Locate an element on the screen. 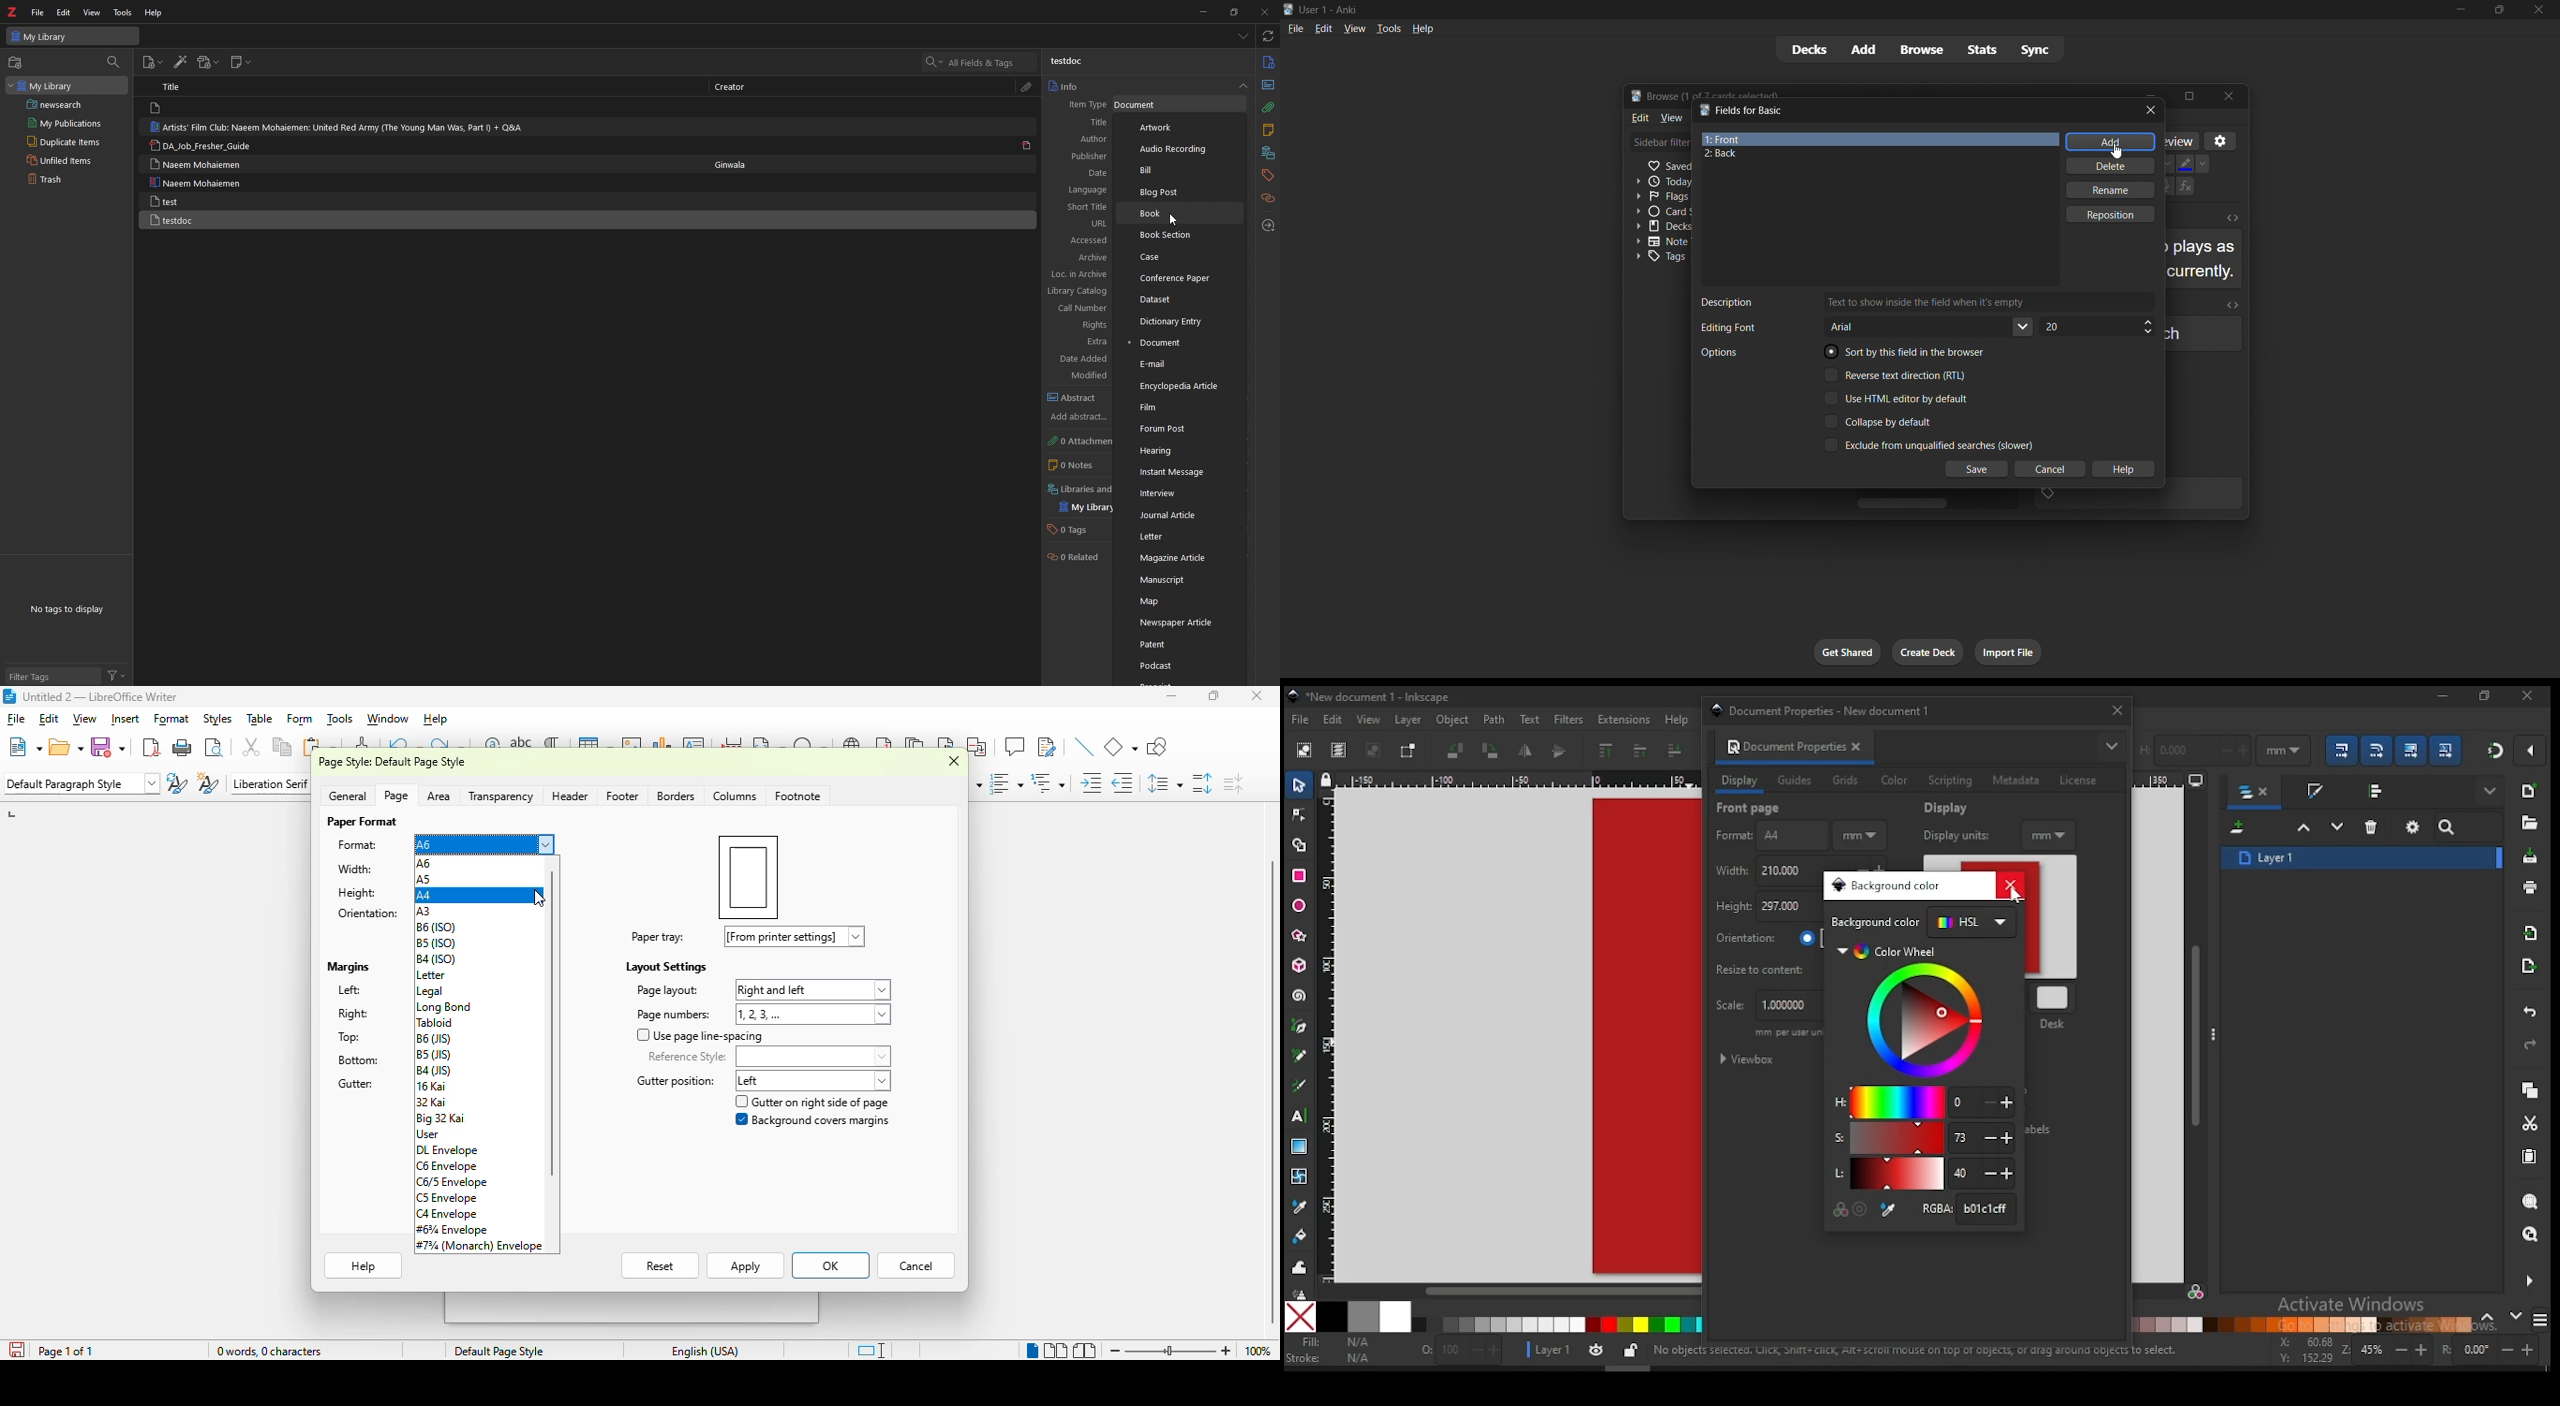 The width and height of the screenshot is (2576, 1428). field description is located at coordinates (1921, 302).